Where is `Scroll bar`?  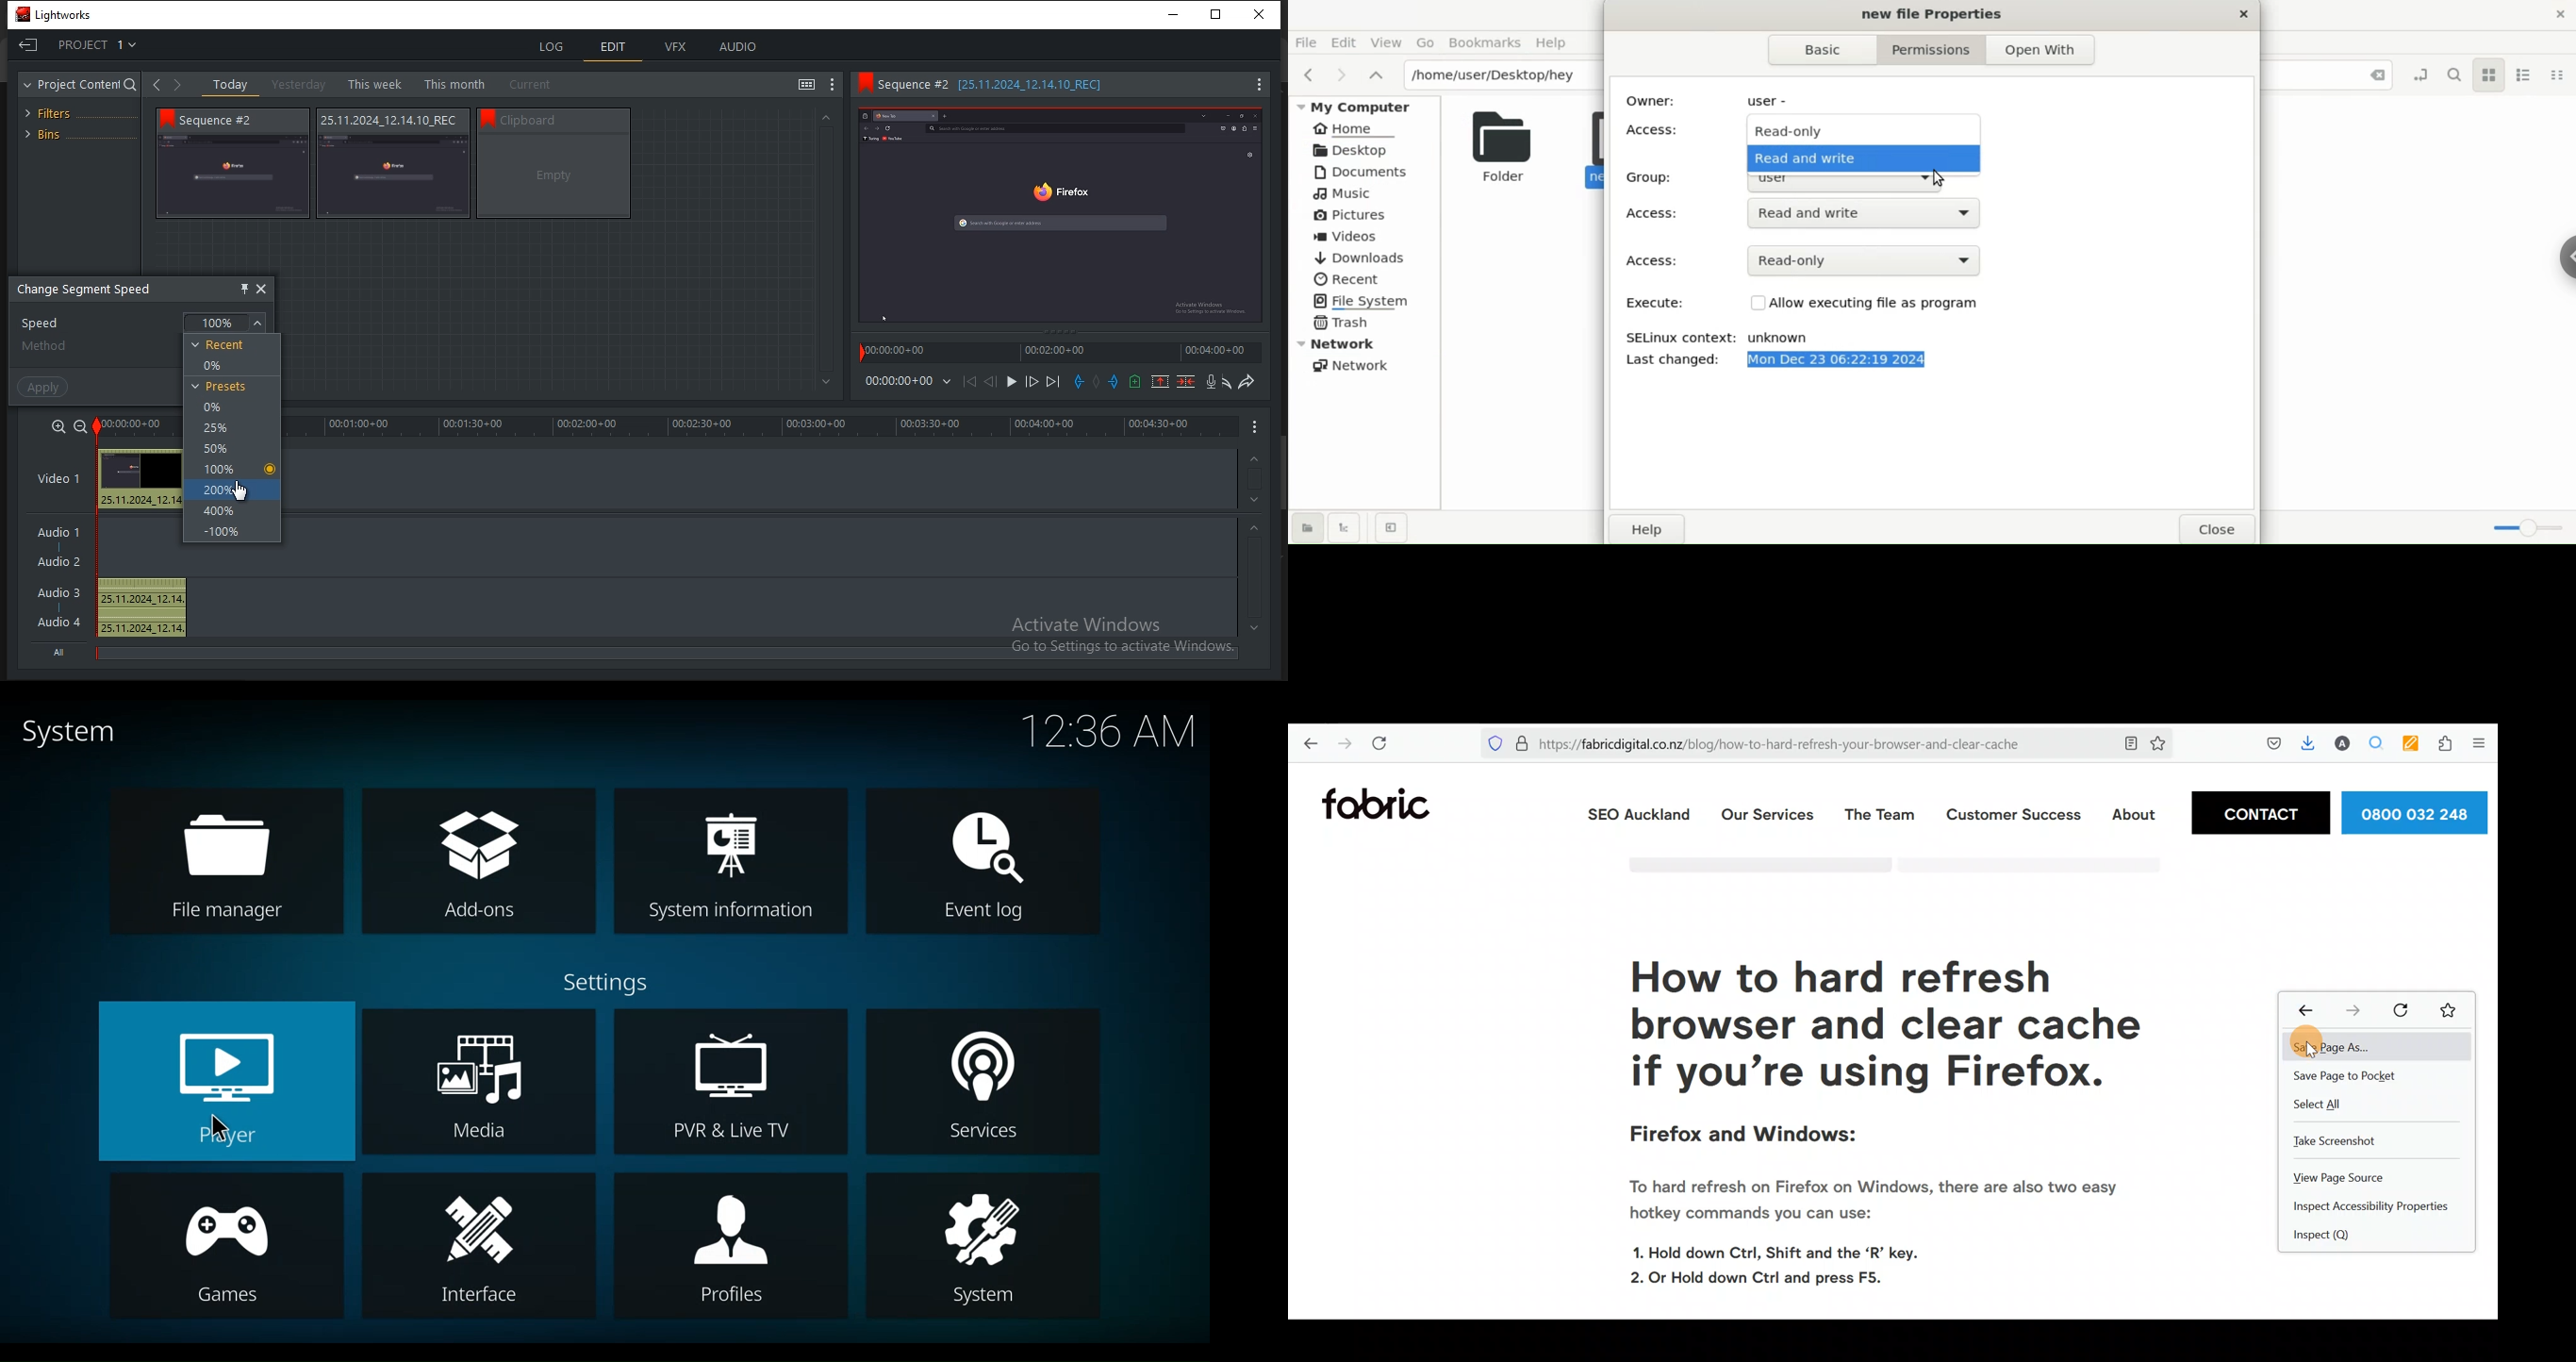 Scroll bar is located at coordinates (1280, 471).